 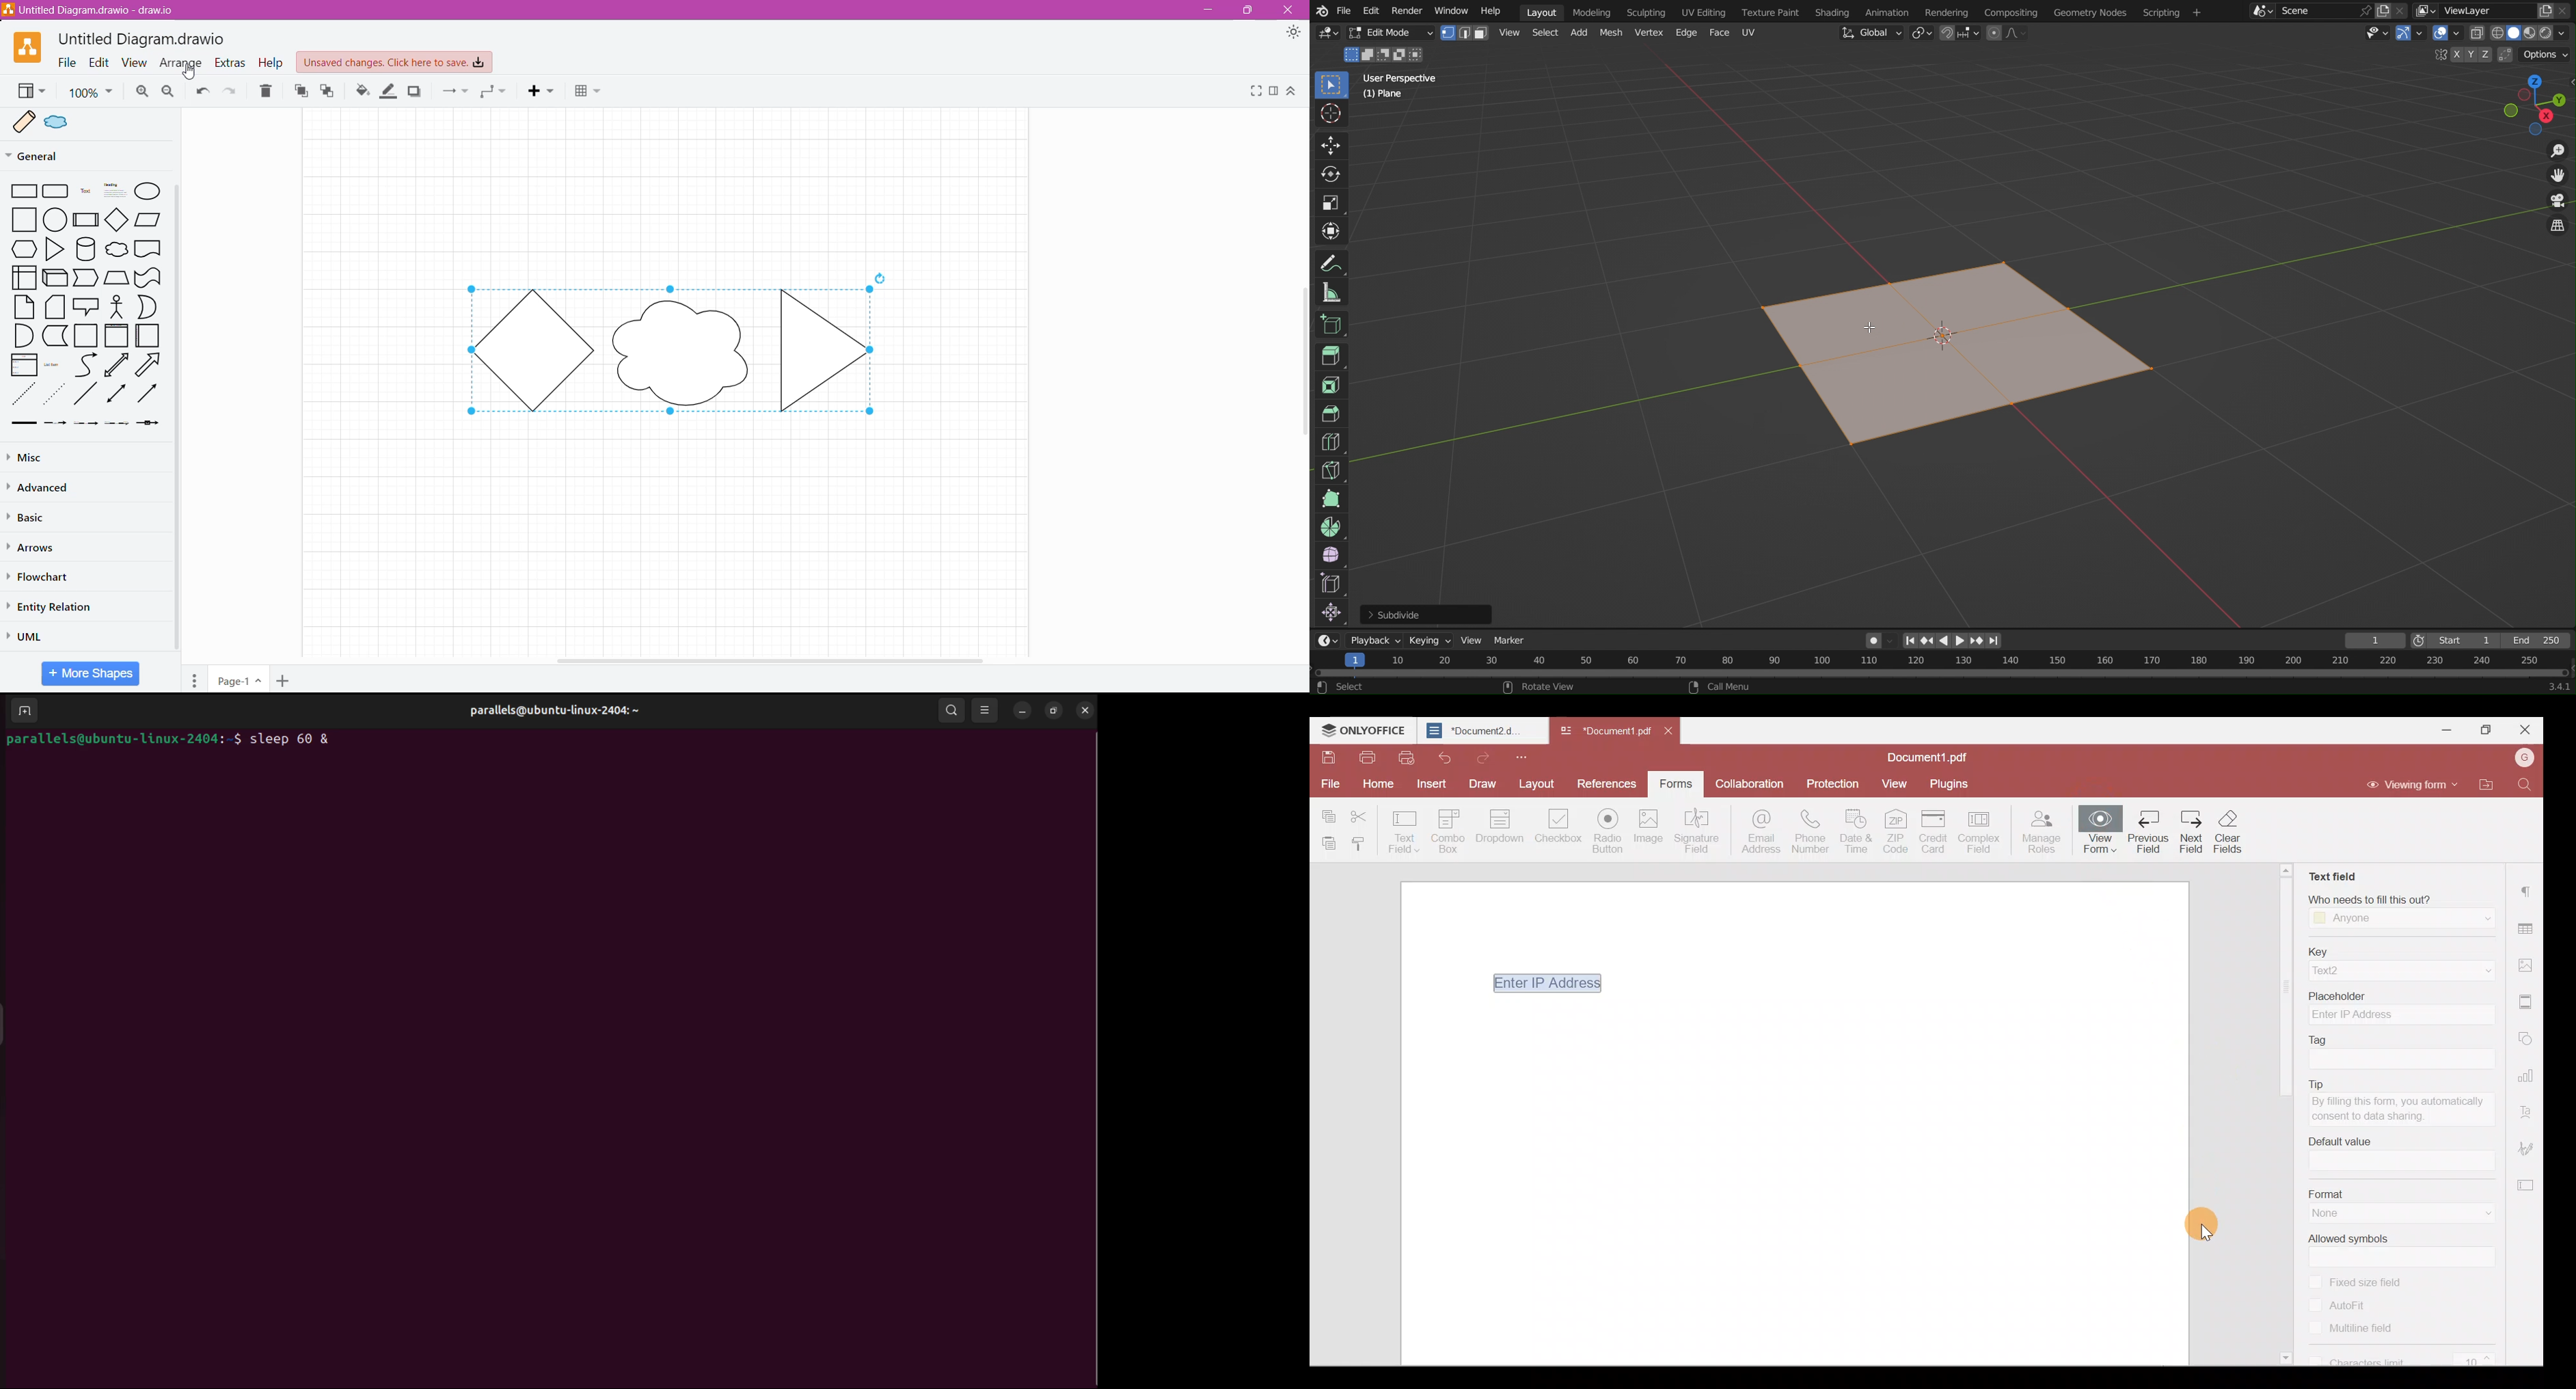 I want to click on Bevel , so click(x=1331, y=414).